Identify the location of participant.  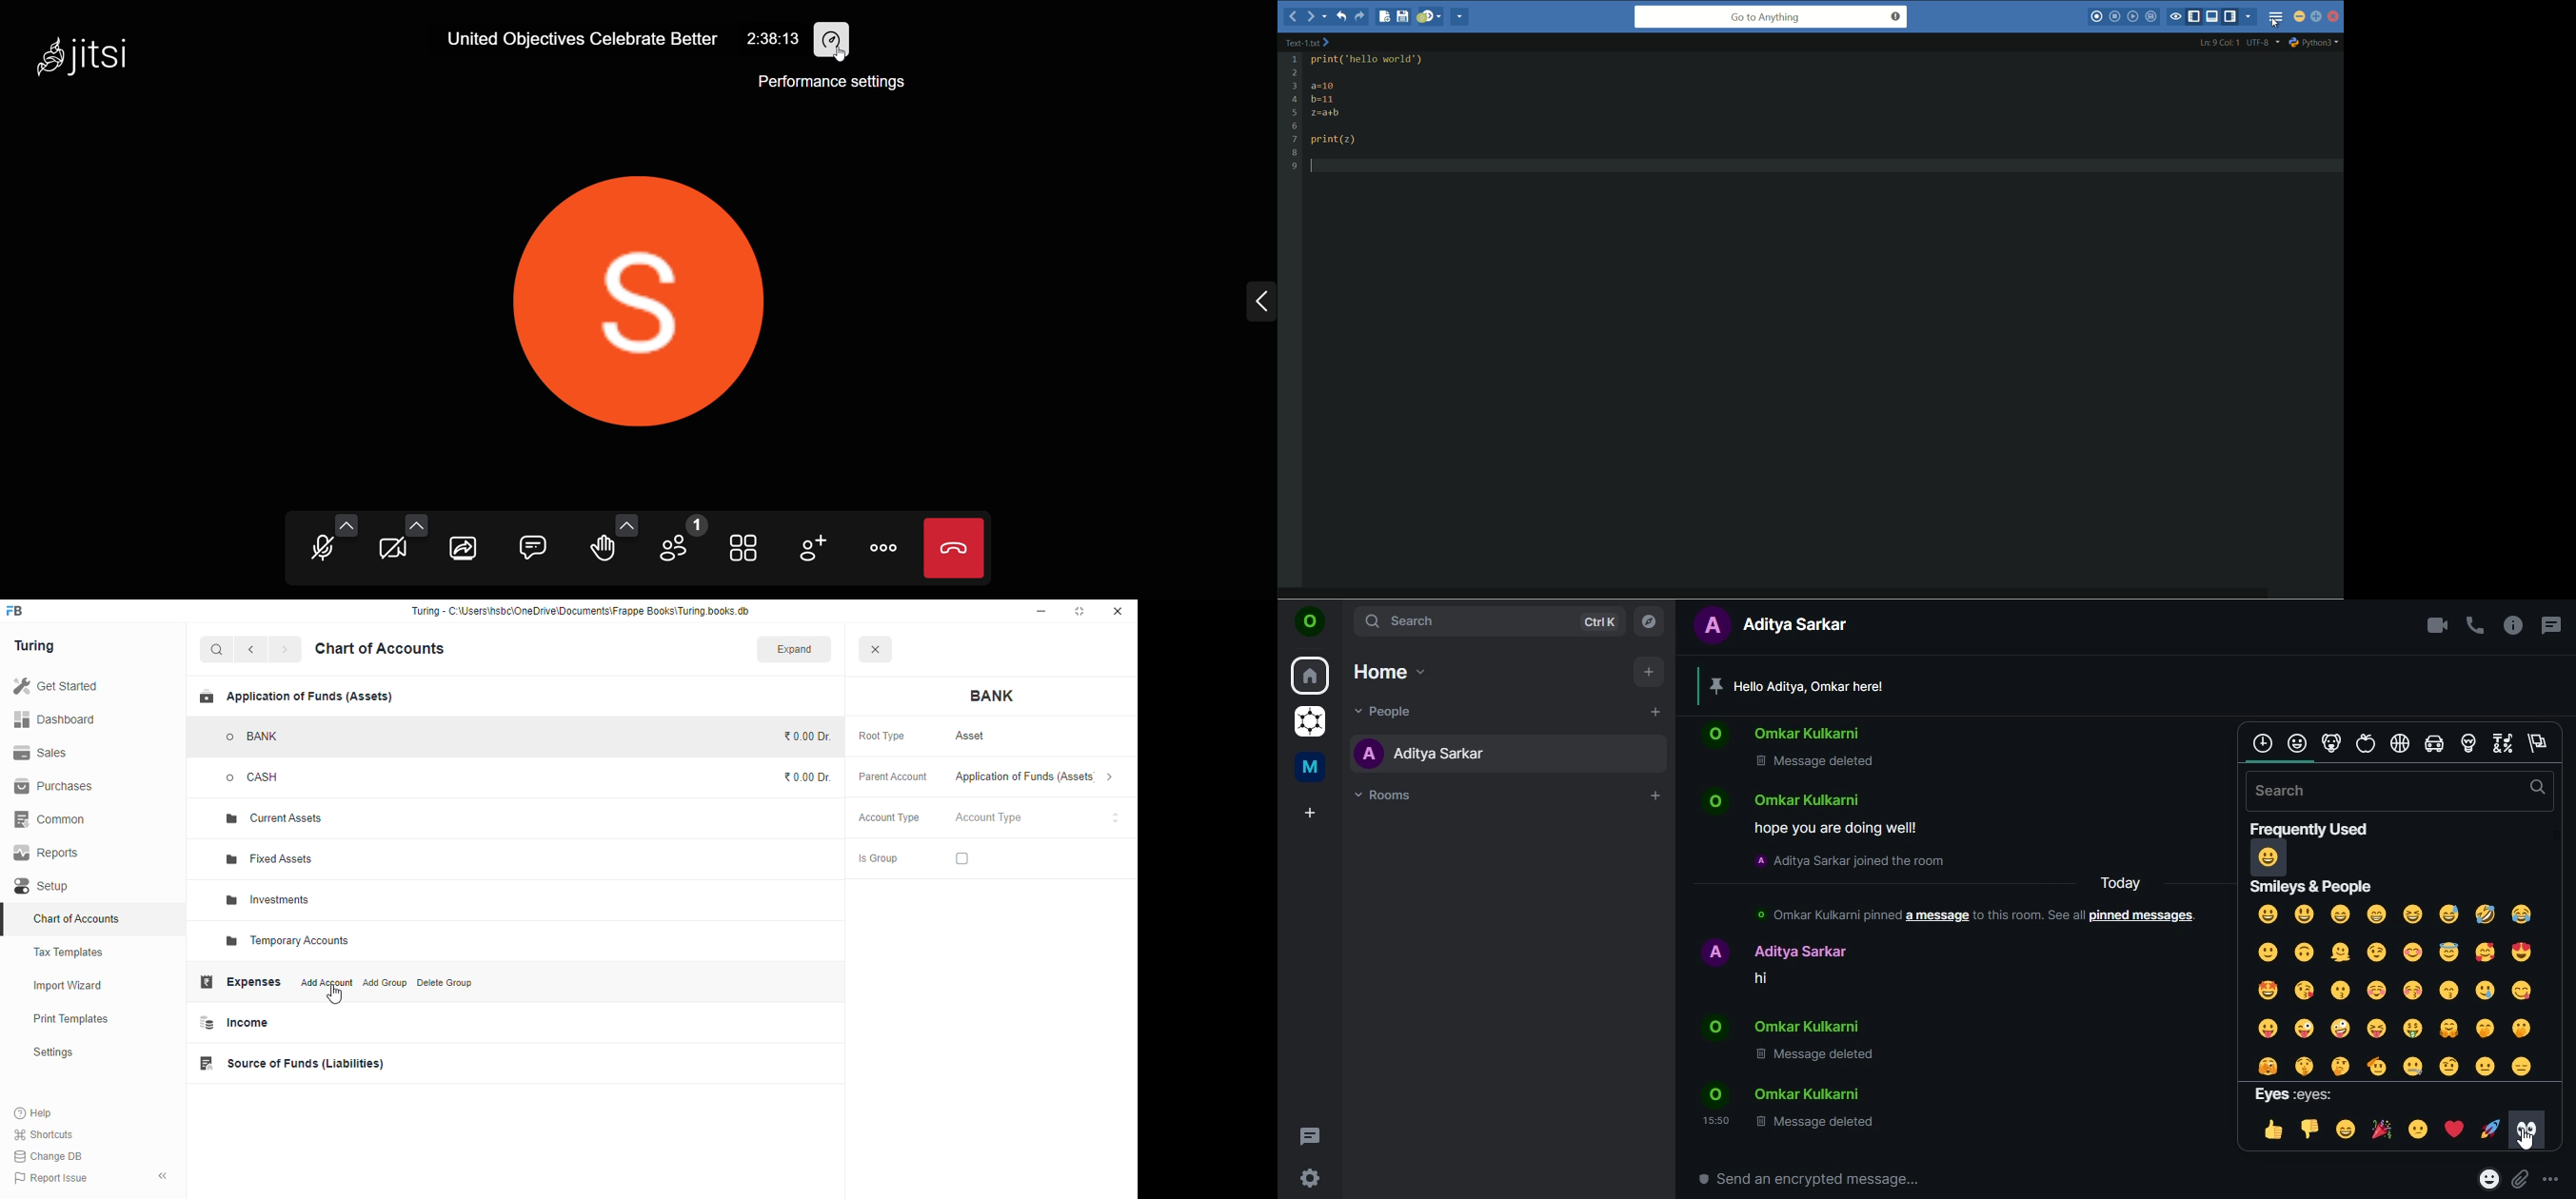
(680, 541).